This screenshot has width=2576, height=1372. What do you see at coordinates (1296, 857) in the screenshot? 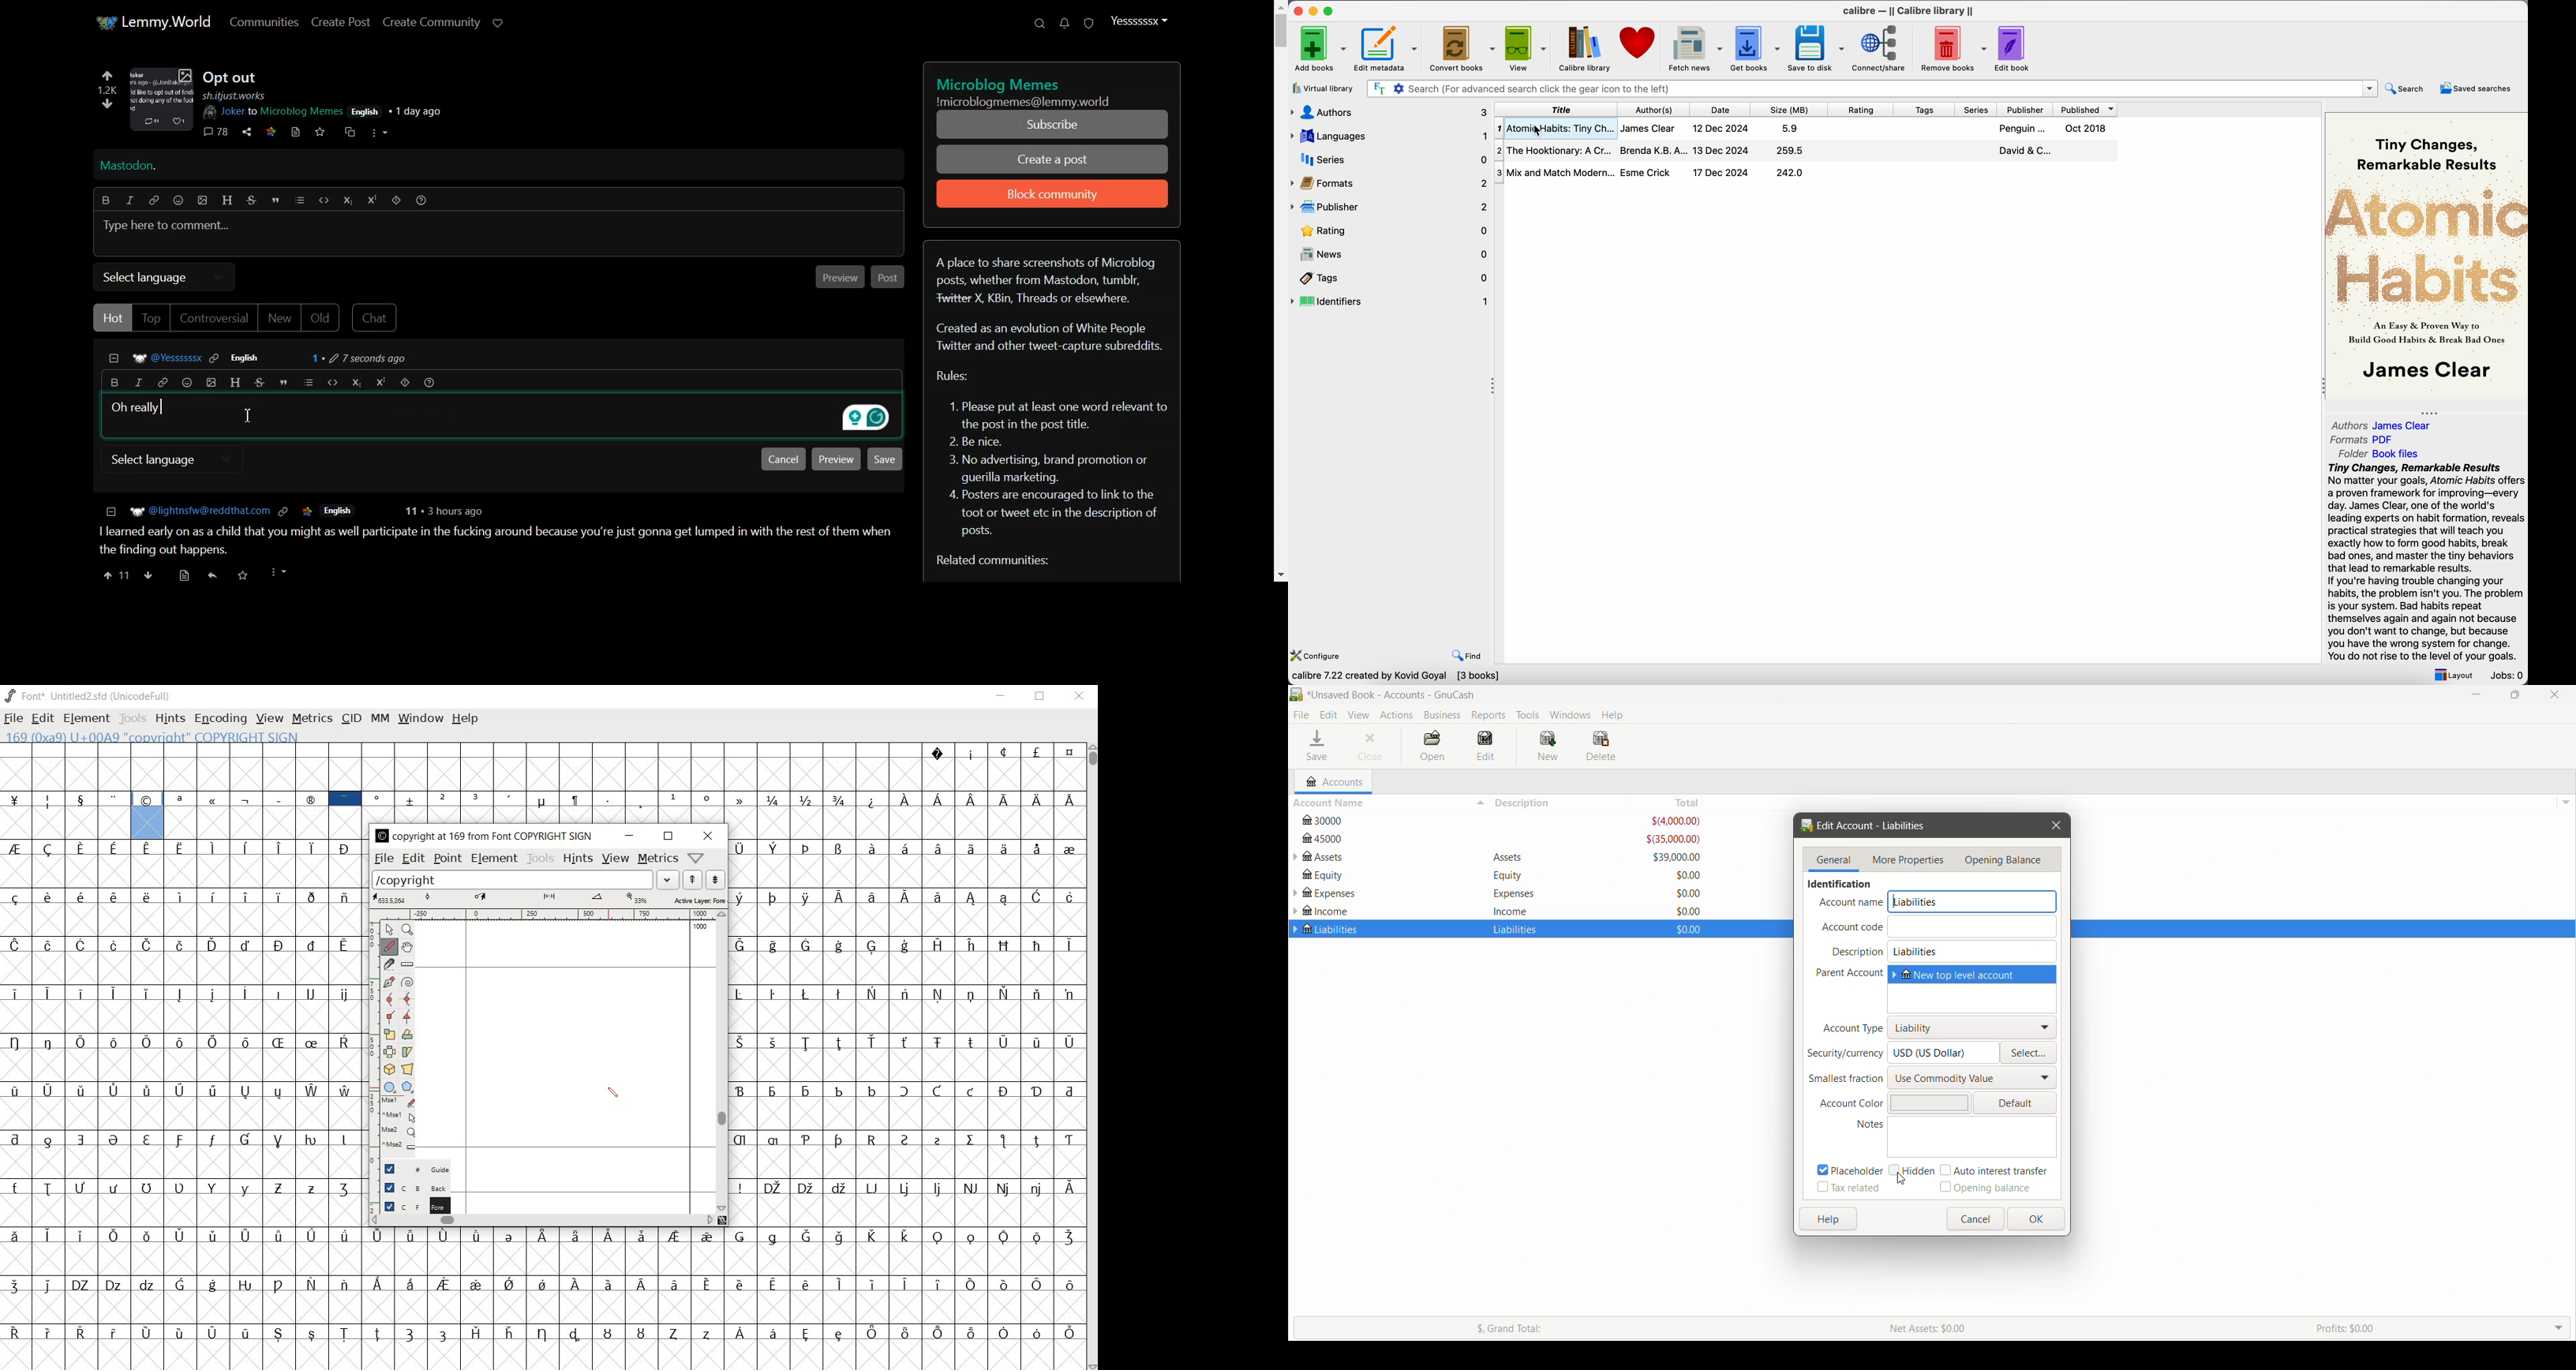
I see `expand subaccounts` at bounding box center [1296, 857].